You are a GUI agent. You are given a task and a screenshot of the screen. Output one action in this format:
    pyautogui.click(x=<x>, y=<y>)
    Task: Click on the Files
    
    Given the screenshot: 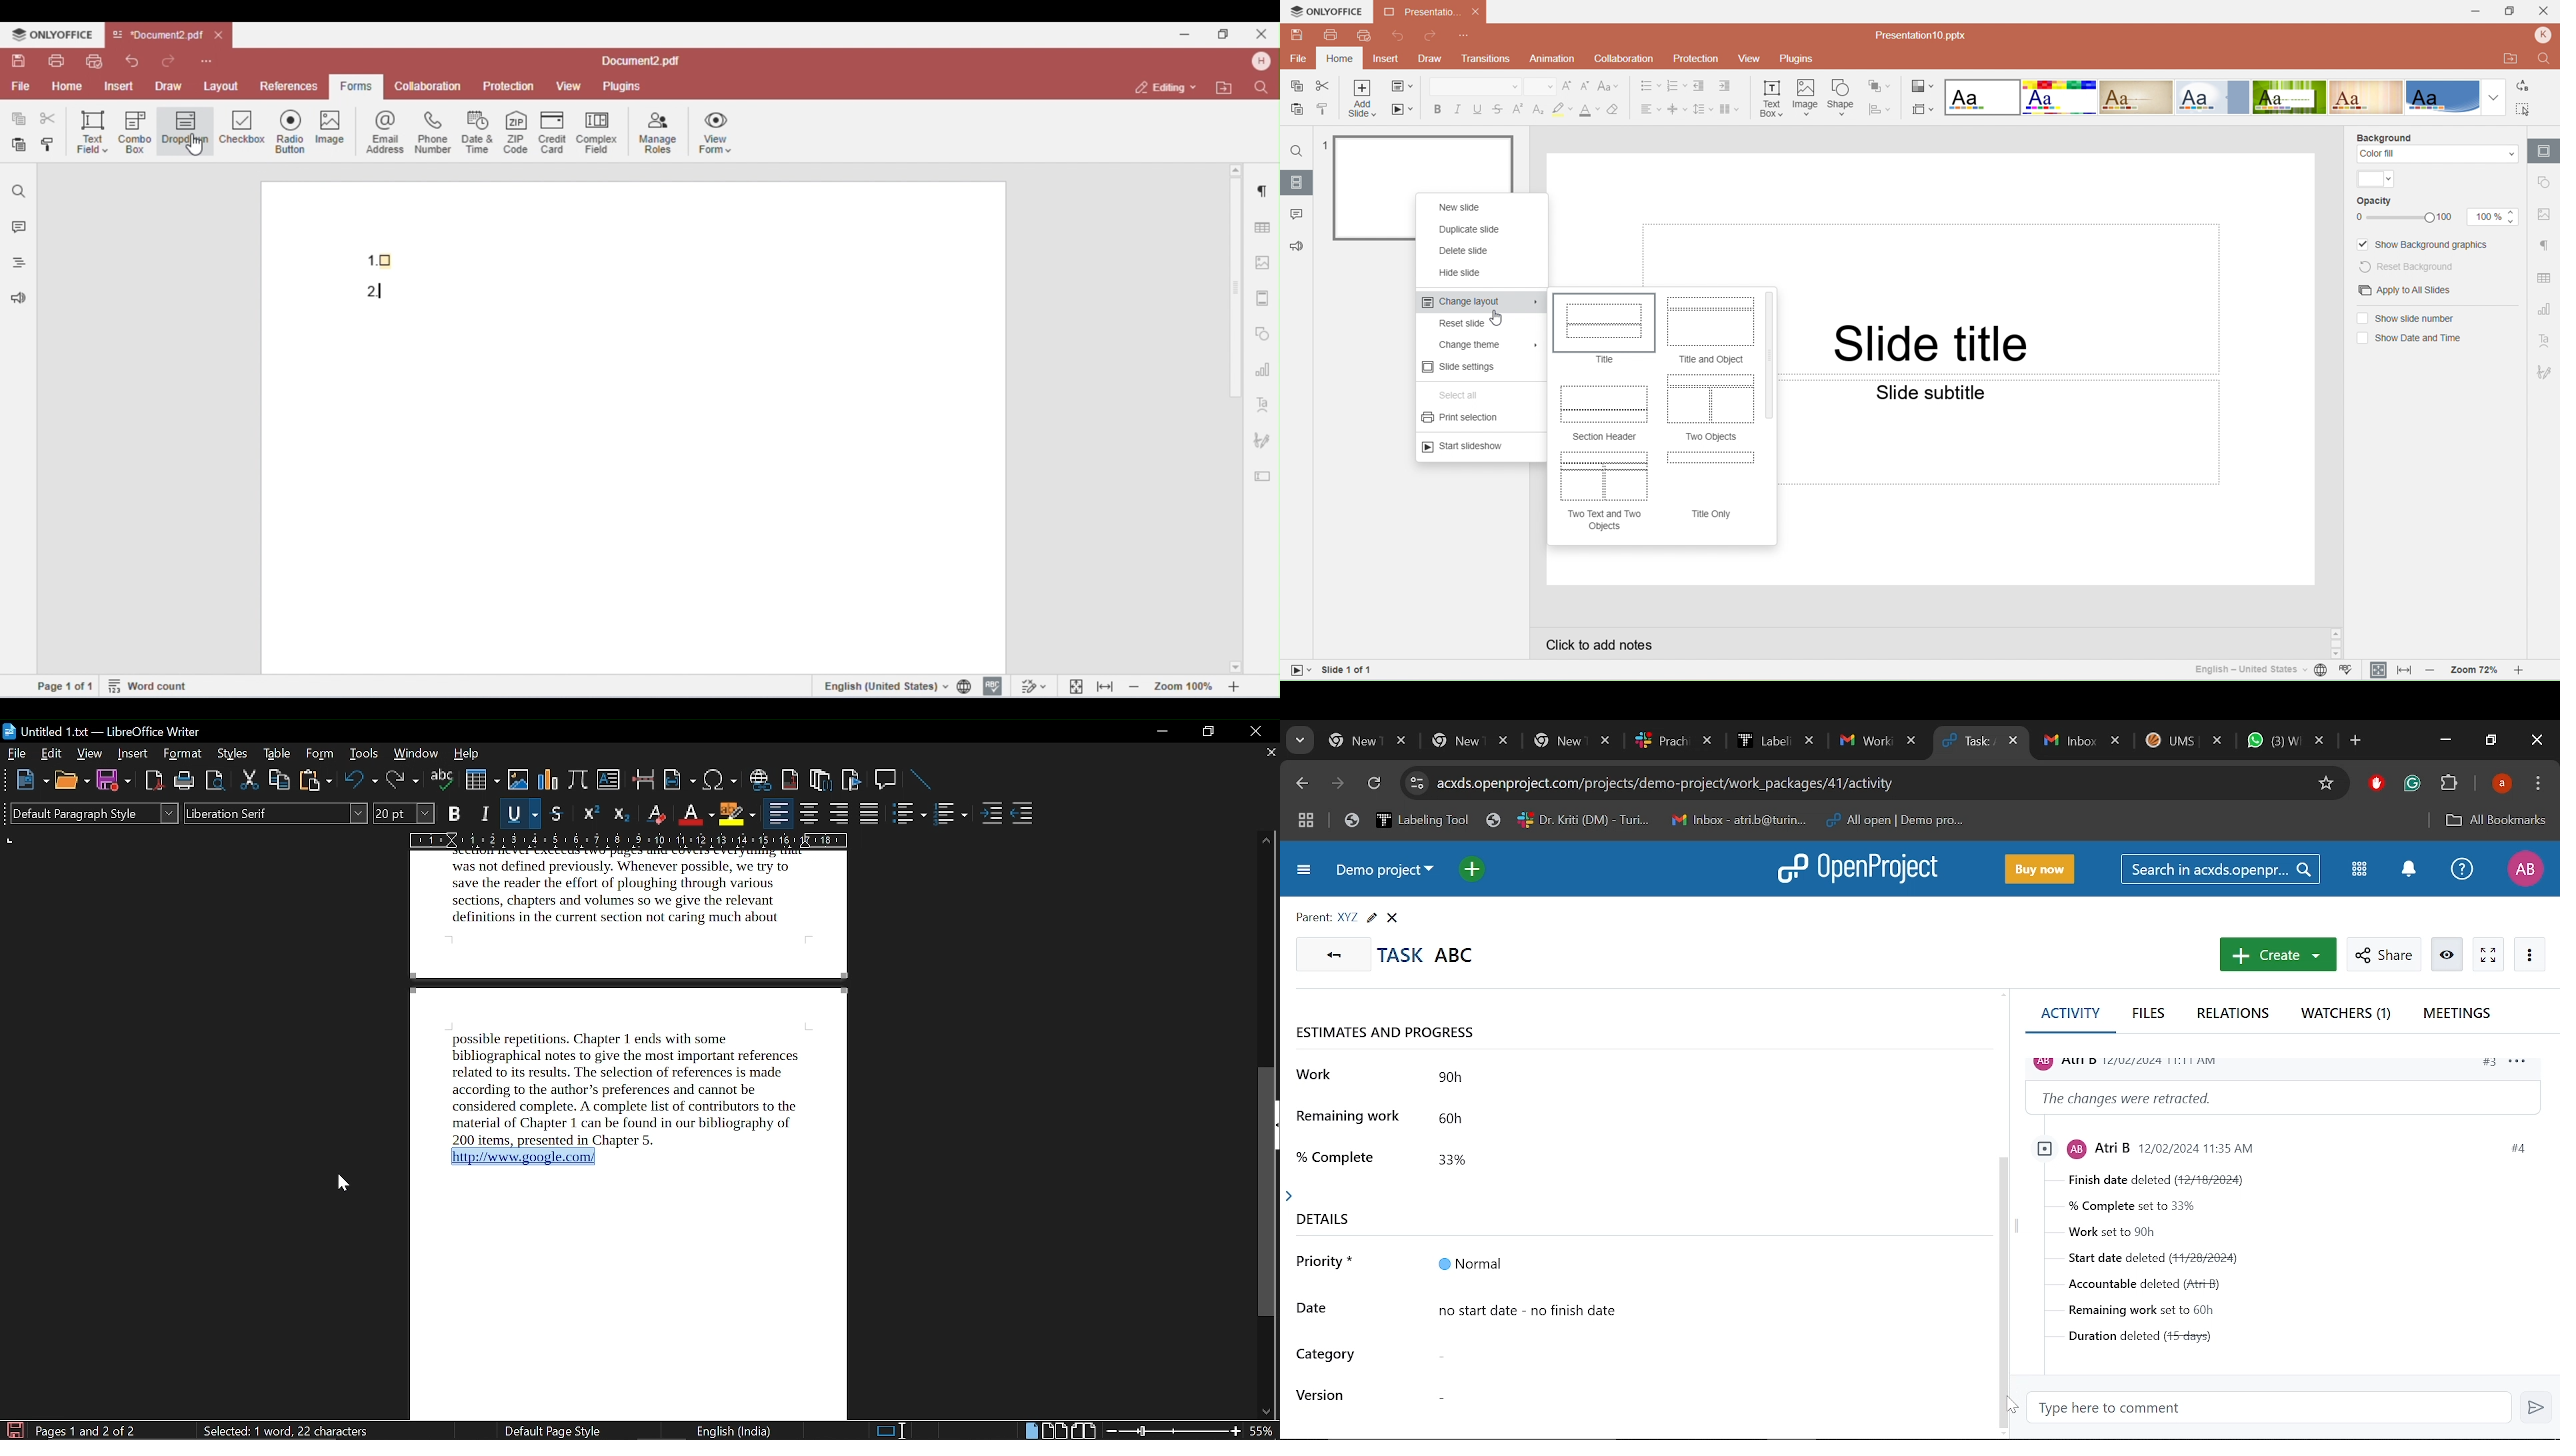 What is the action you would take?
    pyautogui.click(x=2150, y=1014)
    